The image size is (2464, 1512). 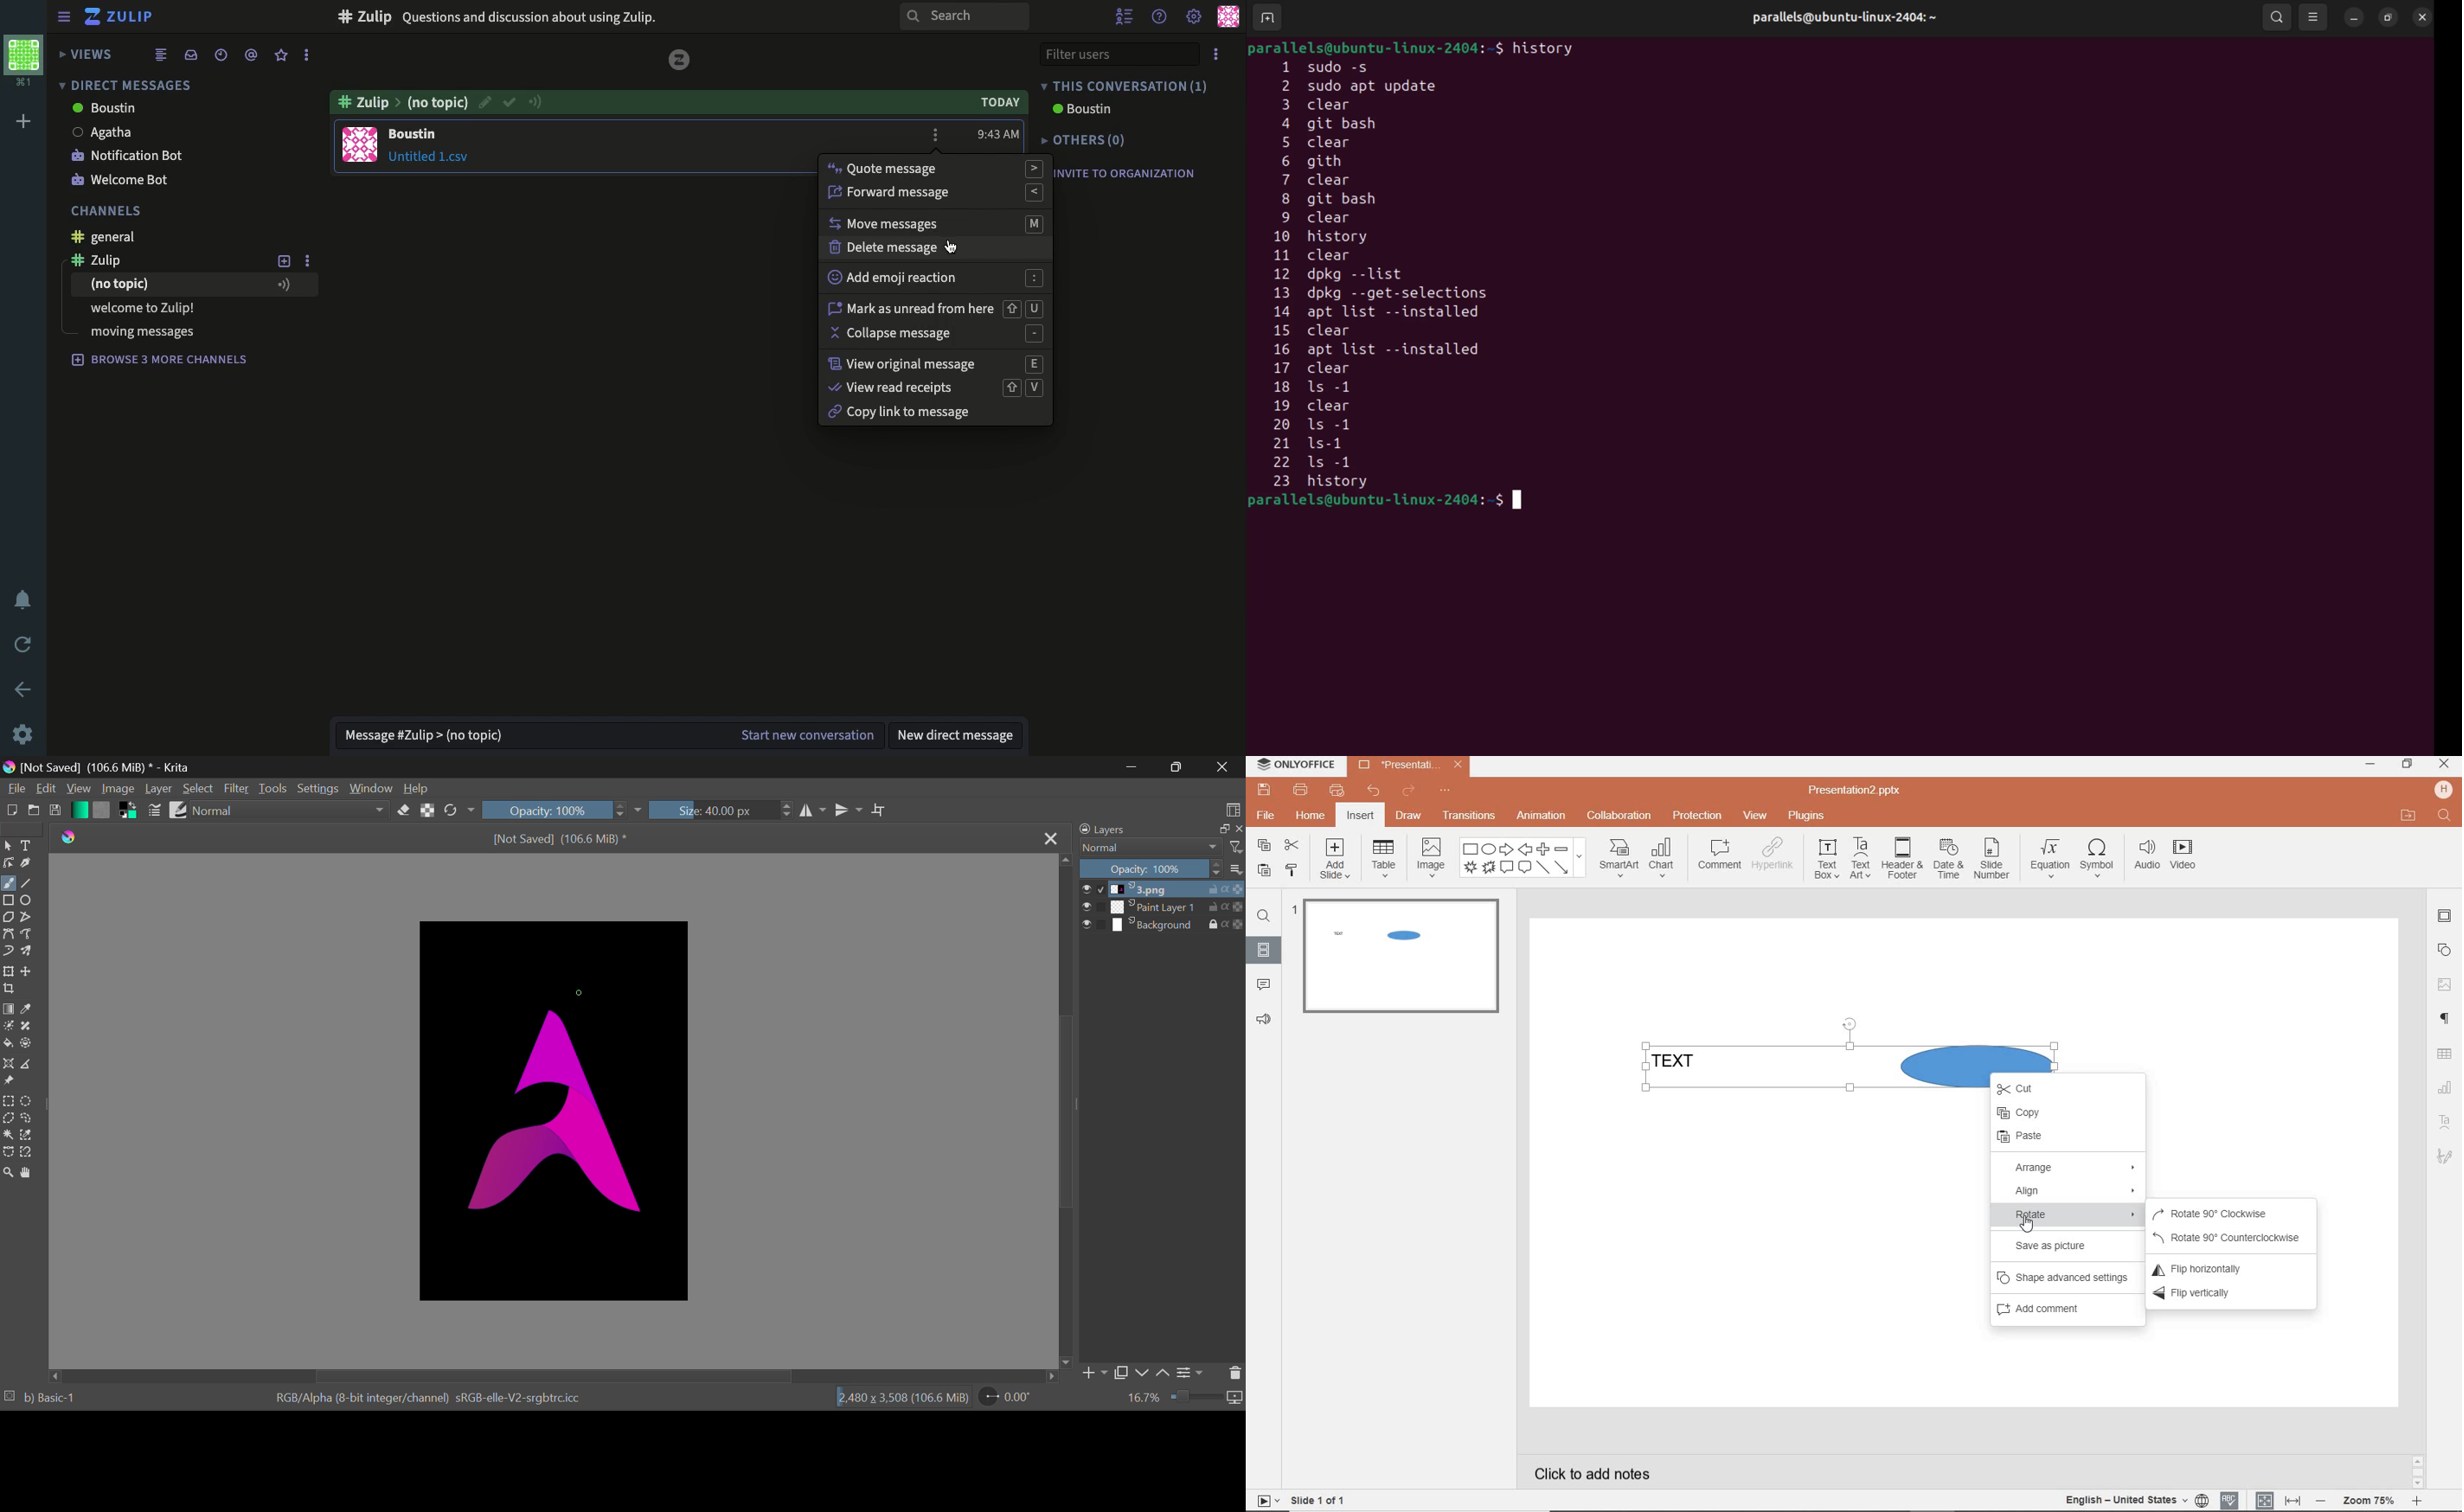 What do you see at coordinates (155, 810) in the screenshot?
I see `Brush Settings` at bounding box center [155, 810].